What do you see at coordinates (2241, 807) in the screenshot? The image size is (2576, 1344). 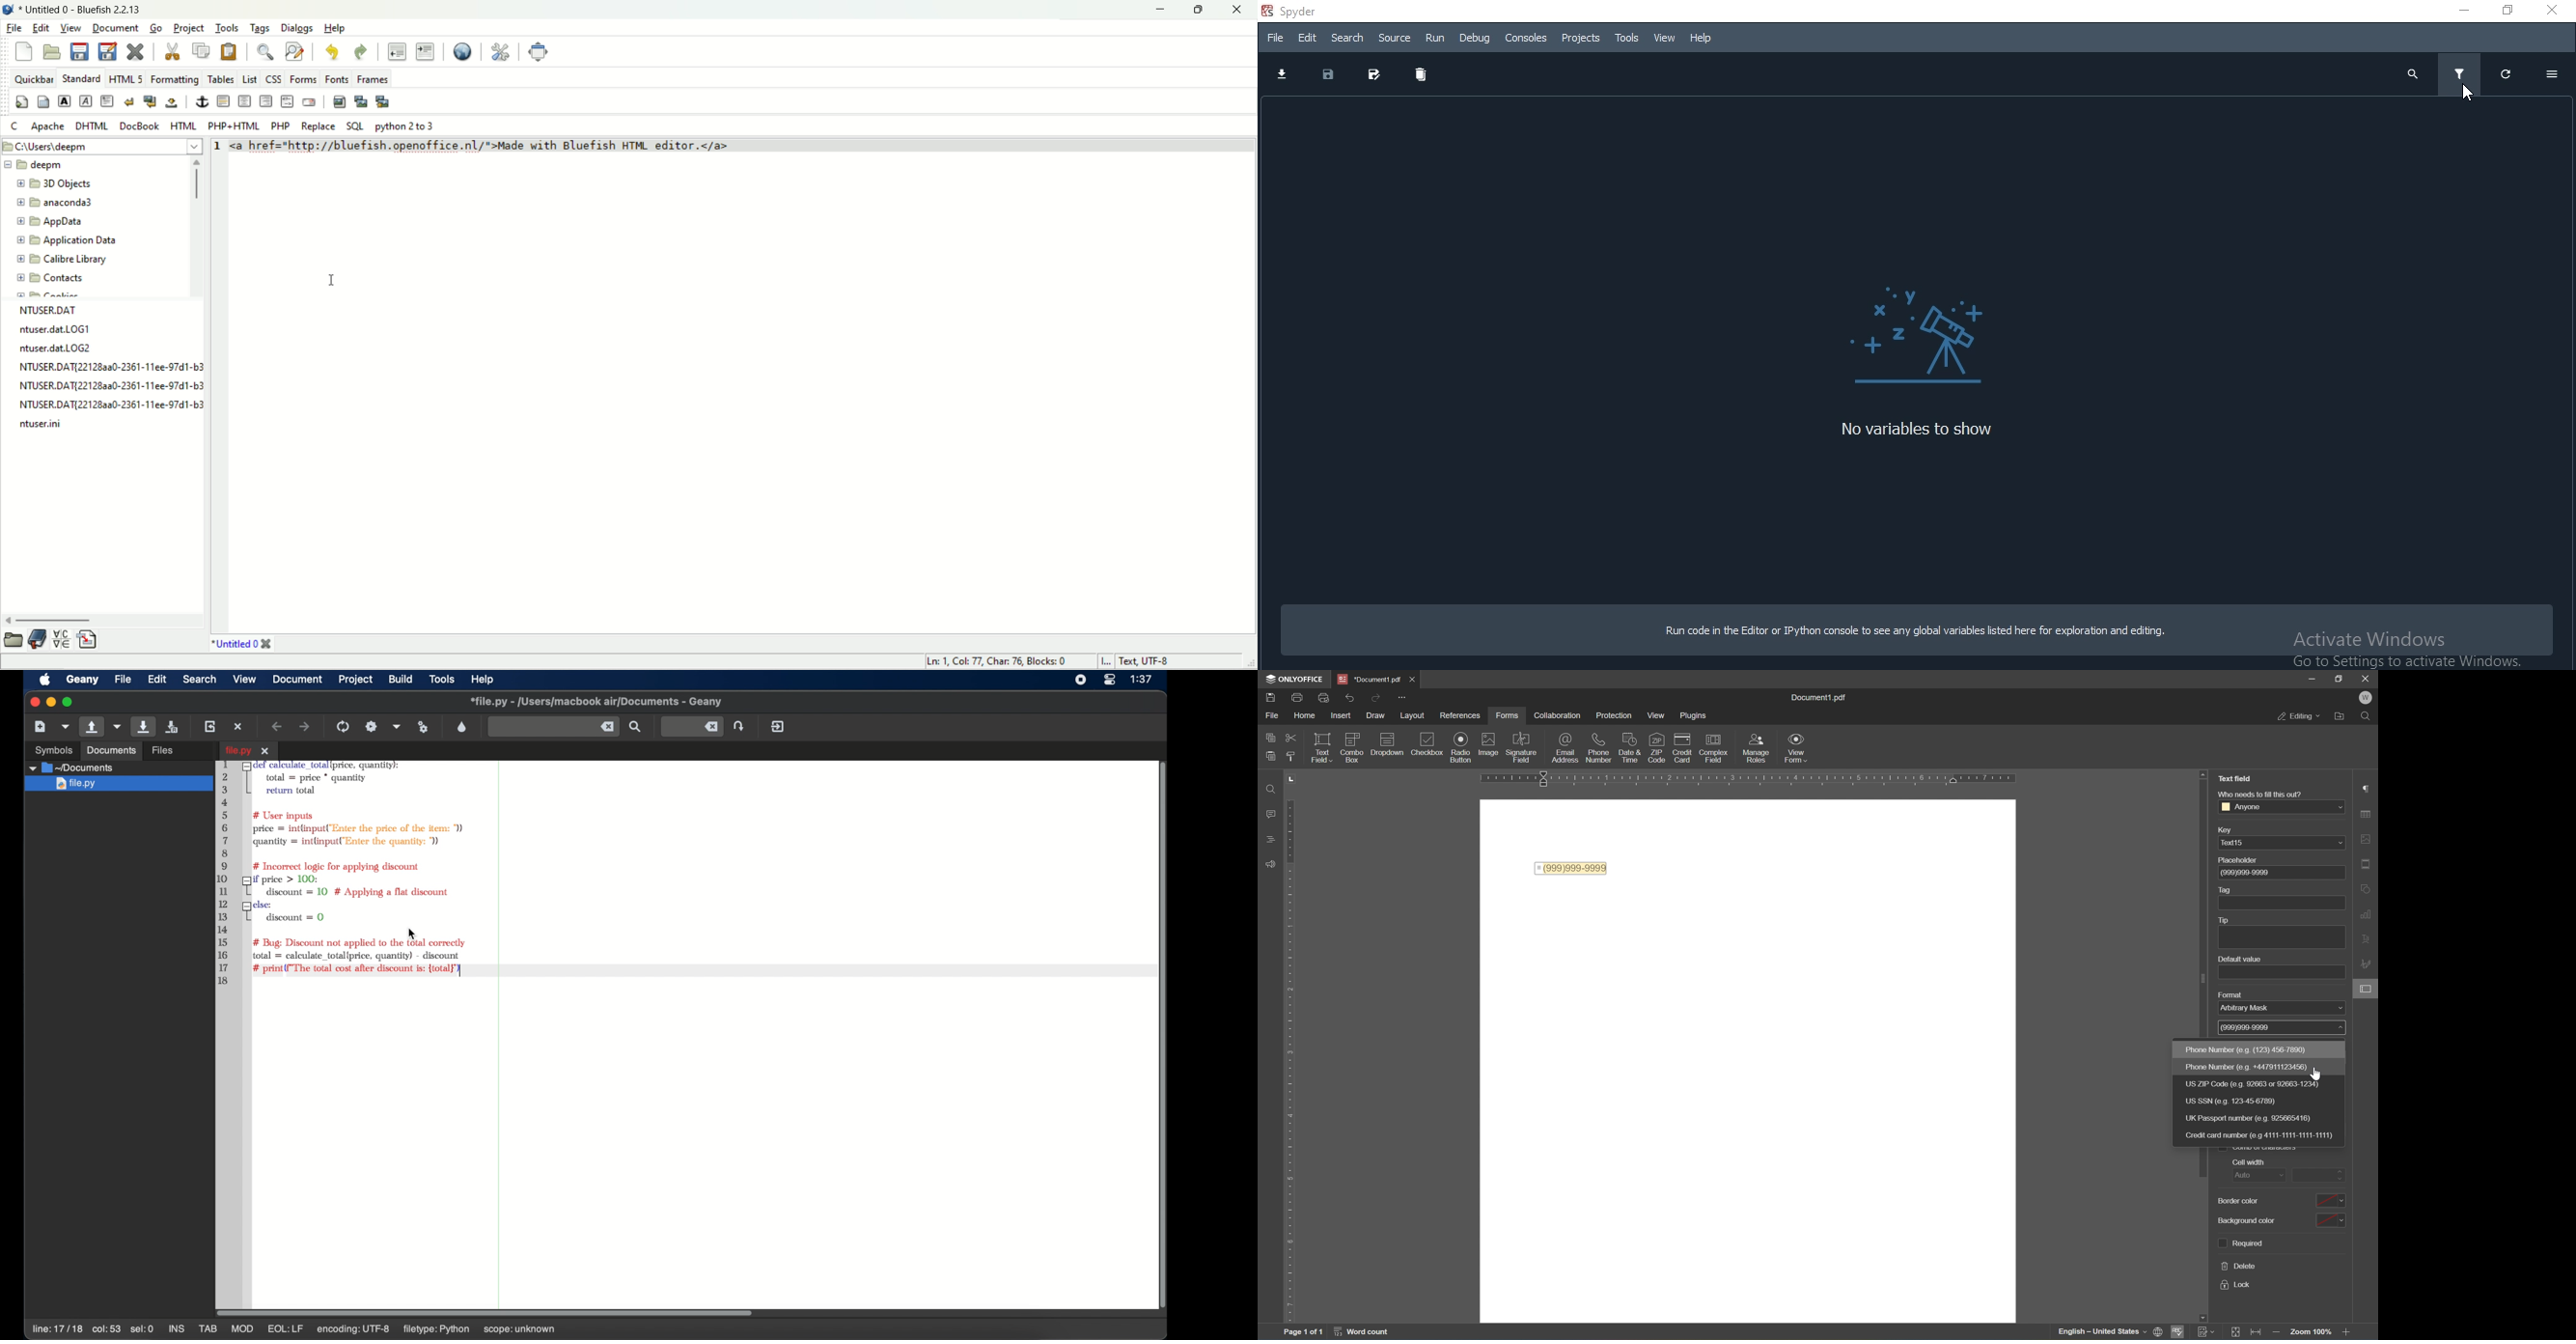 I see `anyone` at bounding box center [2241, 807].